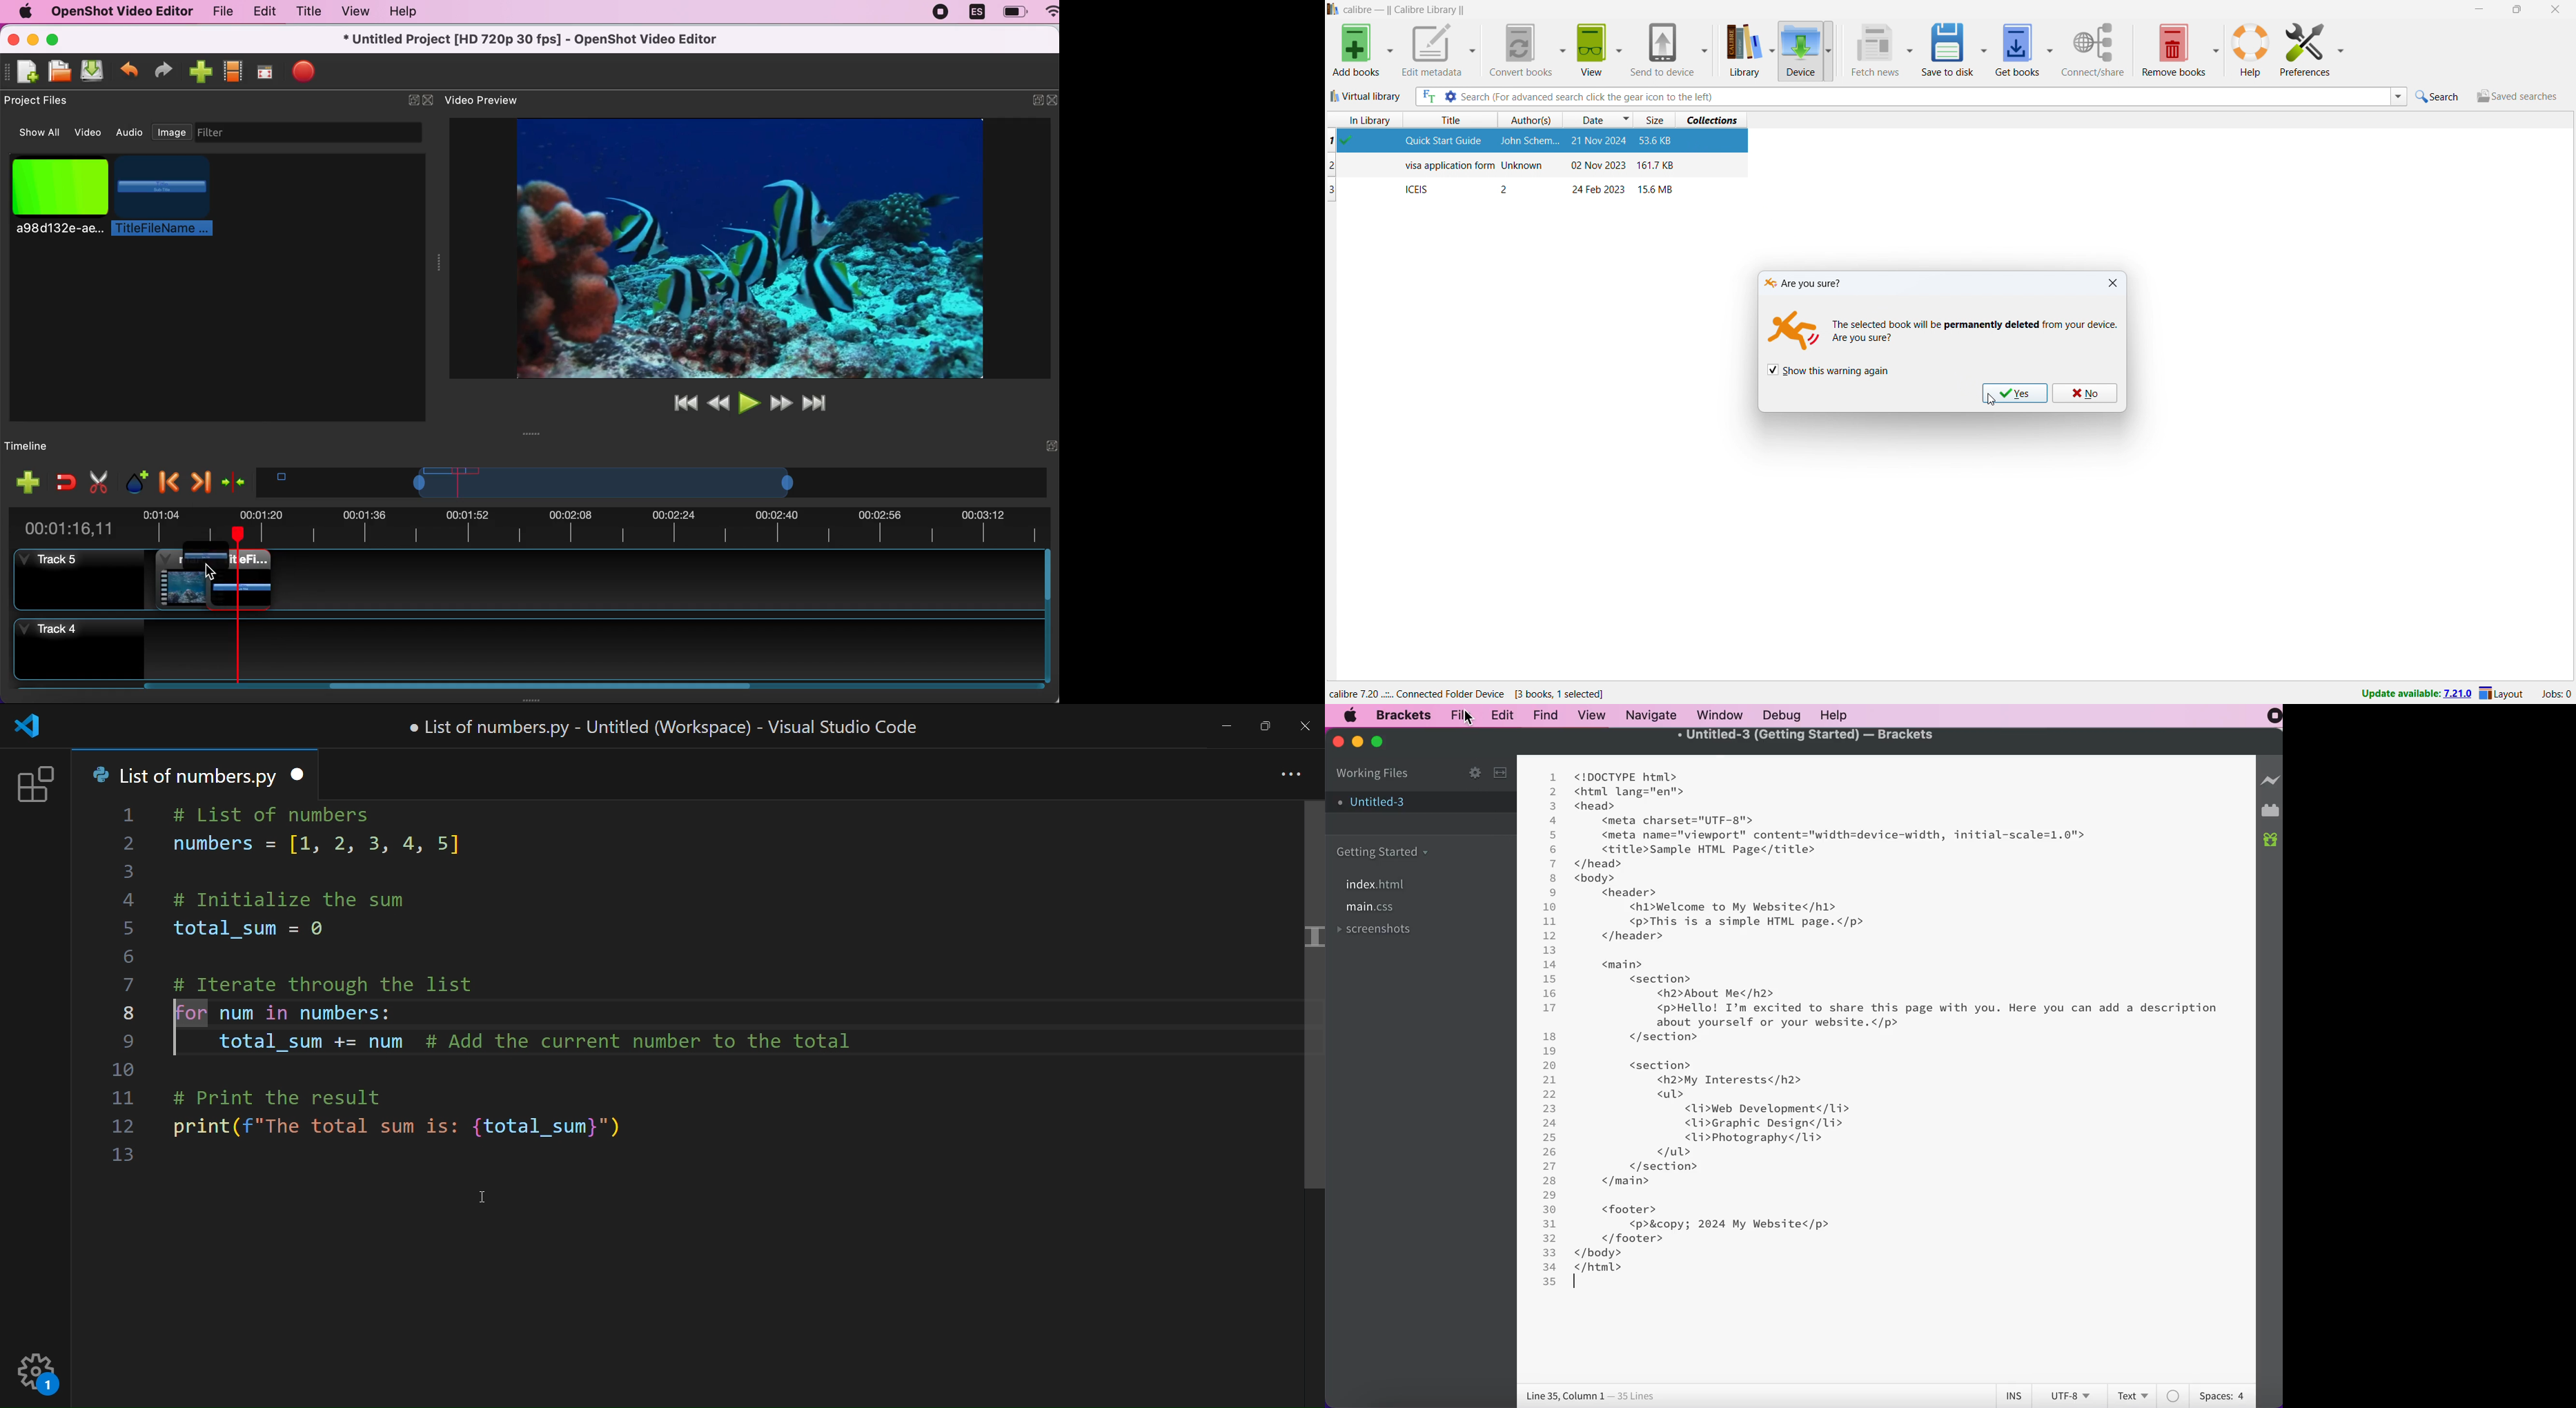  What do you see at coordinates (531, 525) in the screenshot?
I see `time duration` at bounding box center [531, 525].